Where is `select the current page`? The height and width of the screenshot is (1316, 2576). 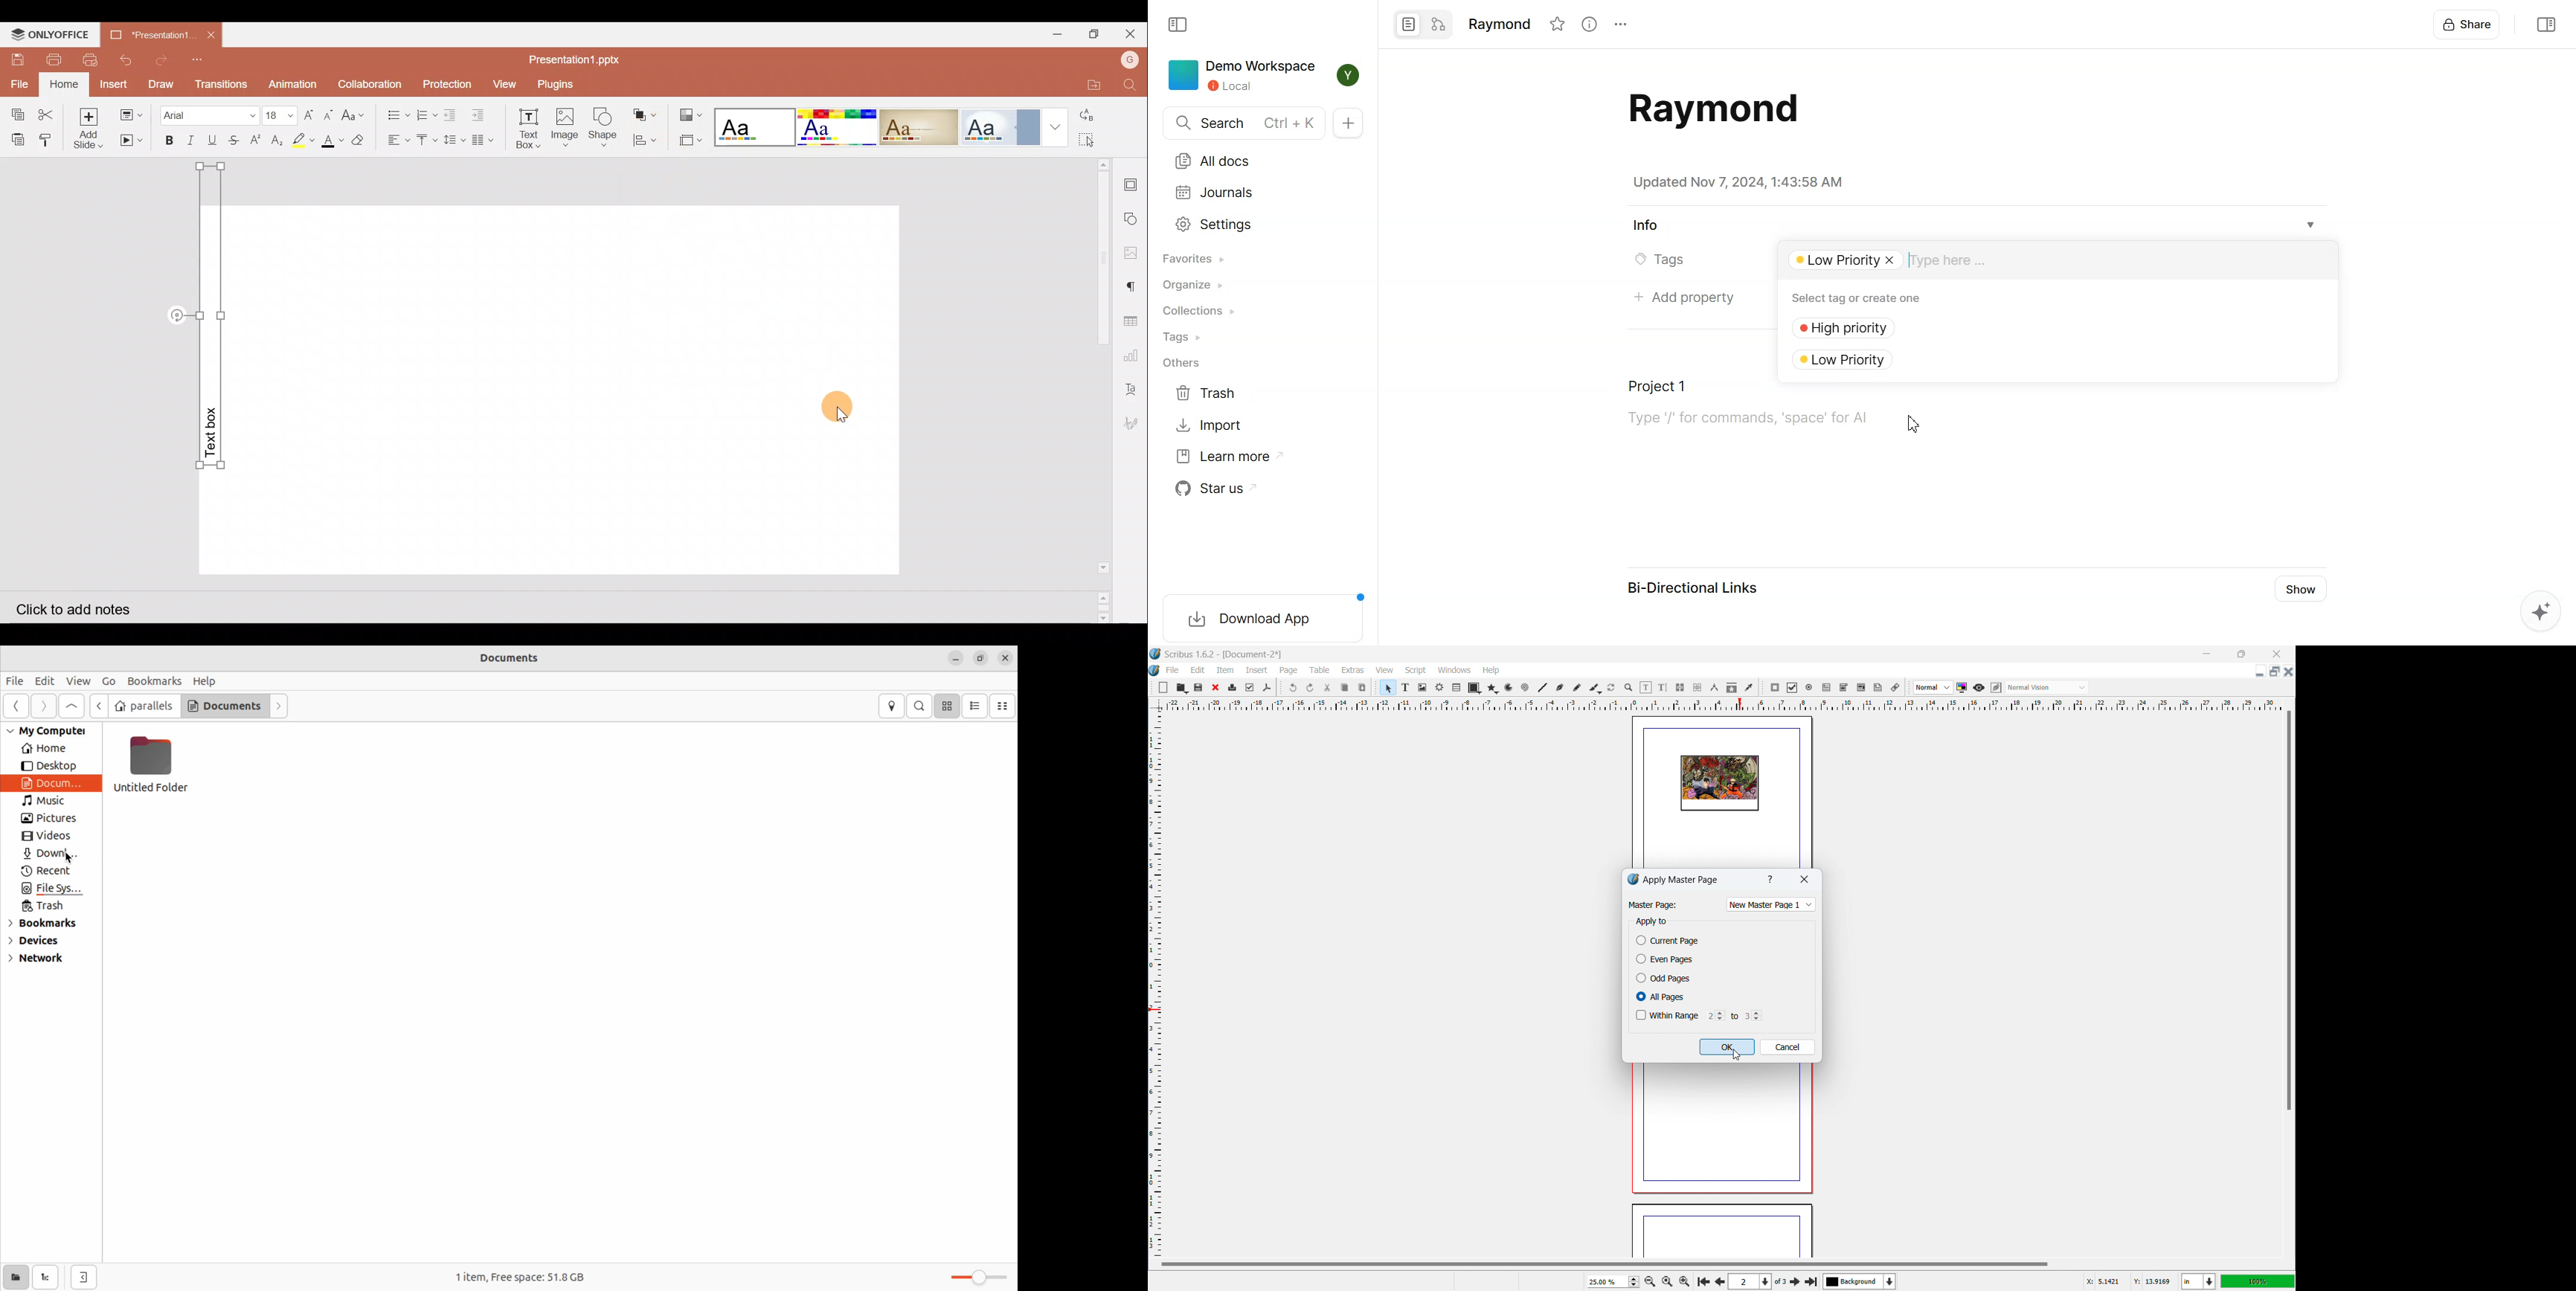
select the current page is located at coordinates (1750, 1282).